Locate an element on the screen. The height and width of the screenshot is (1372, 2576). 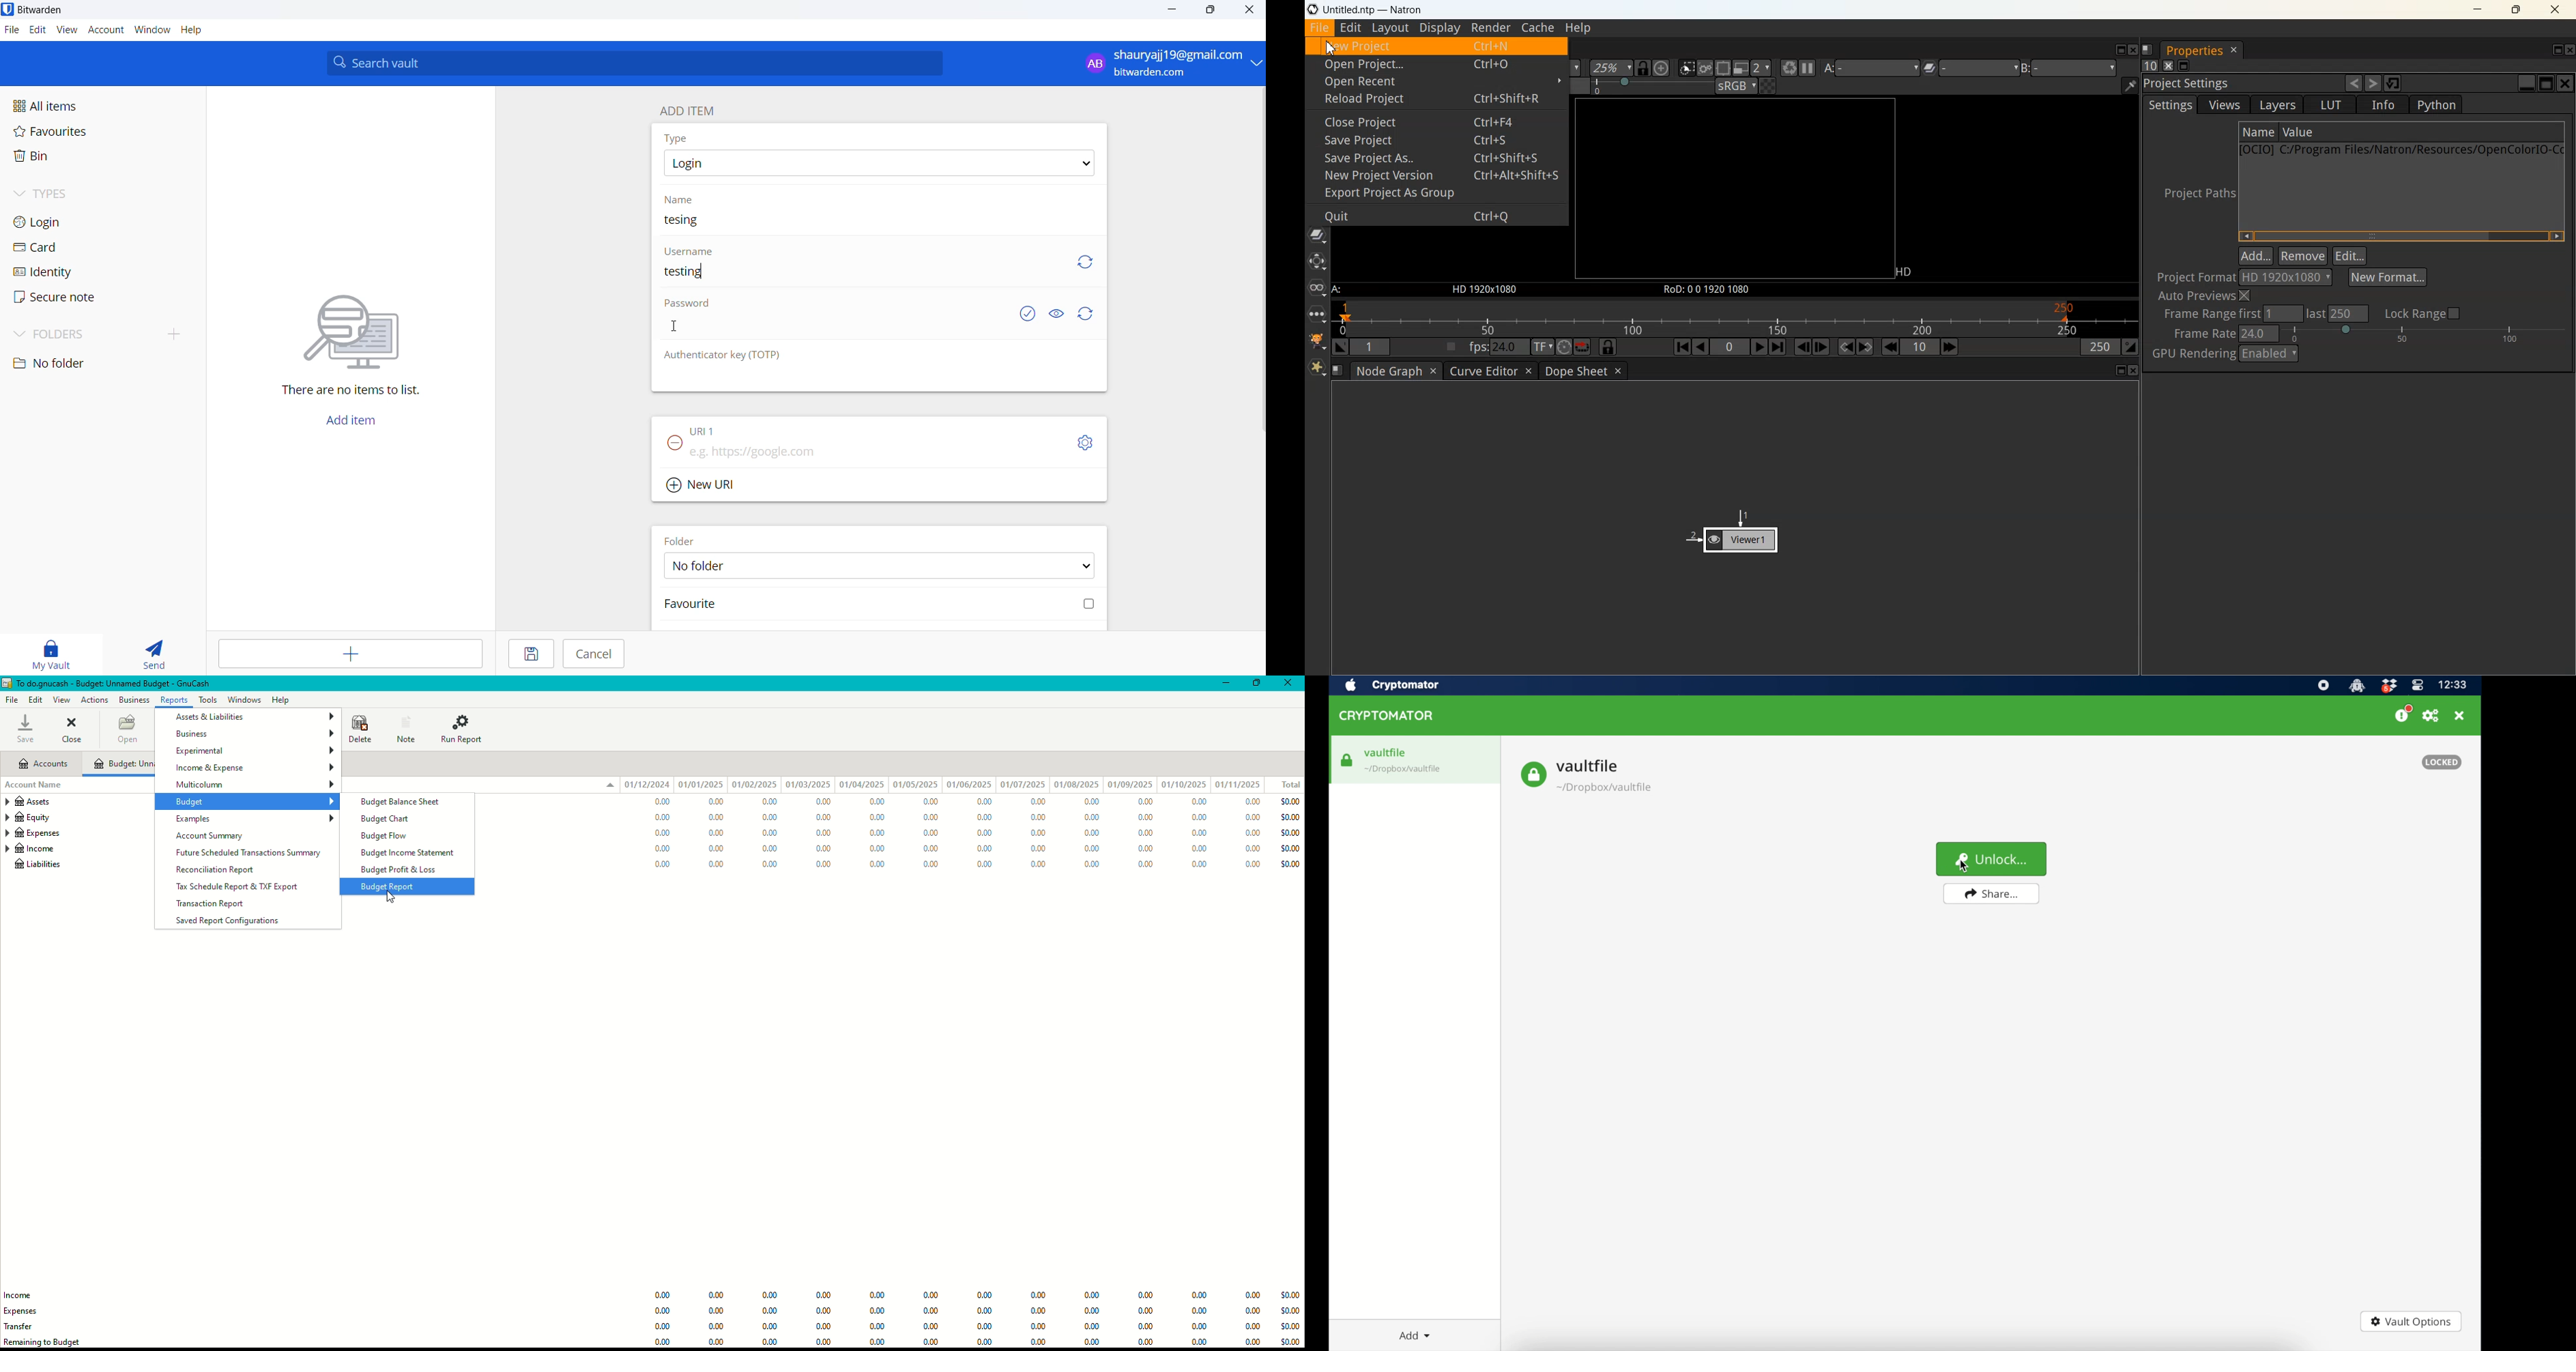
0.00 is located at coordinates (1144, 1342).